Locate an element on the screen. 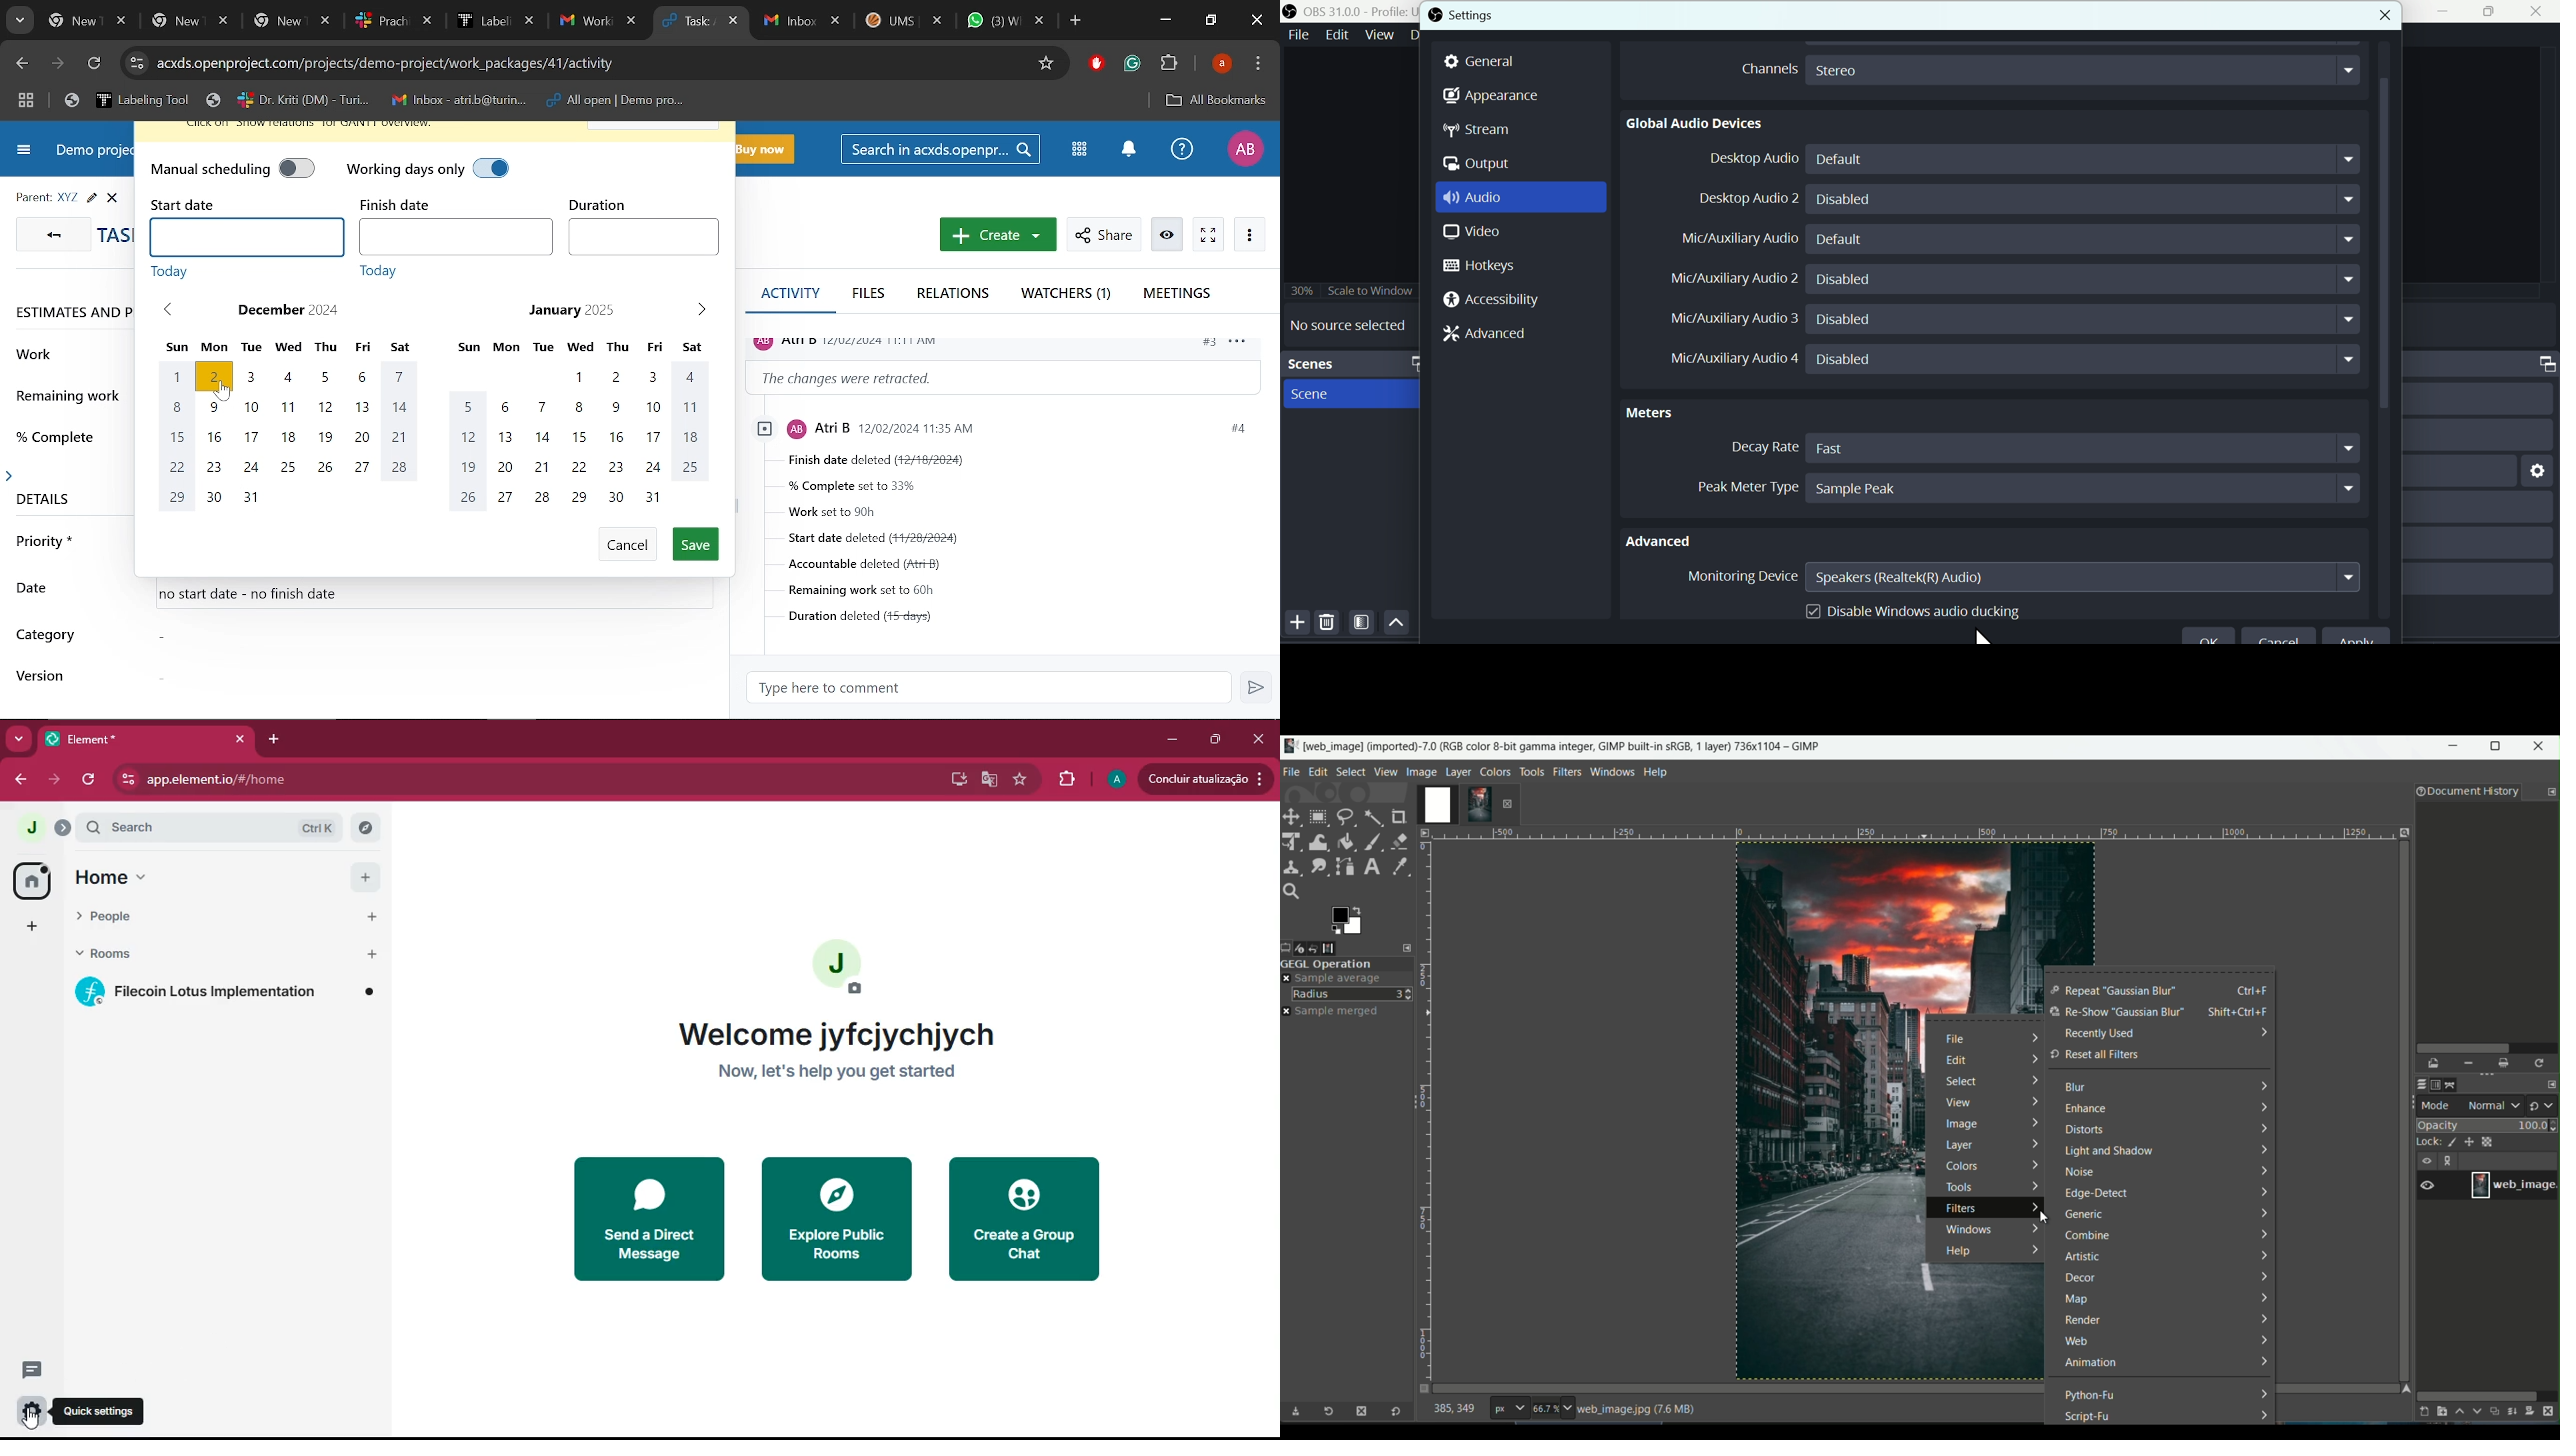  profile picture is located at coordinates (27, 827).